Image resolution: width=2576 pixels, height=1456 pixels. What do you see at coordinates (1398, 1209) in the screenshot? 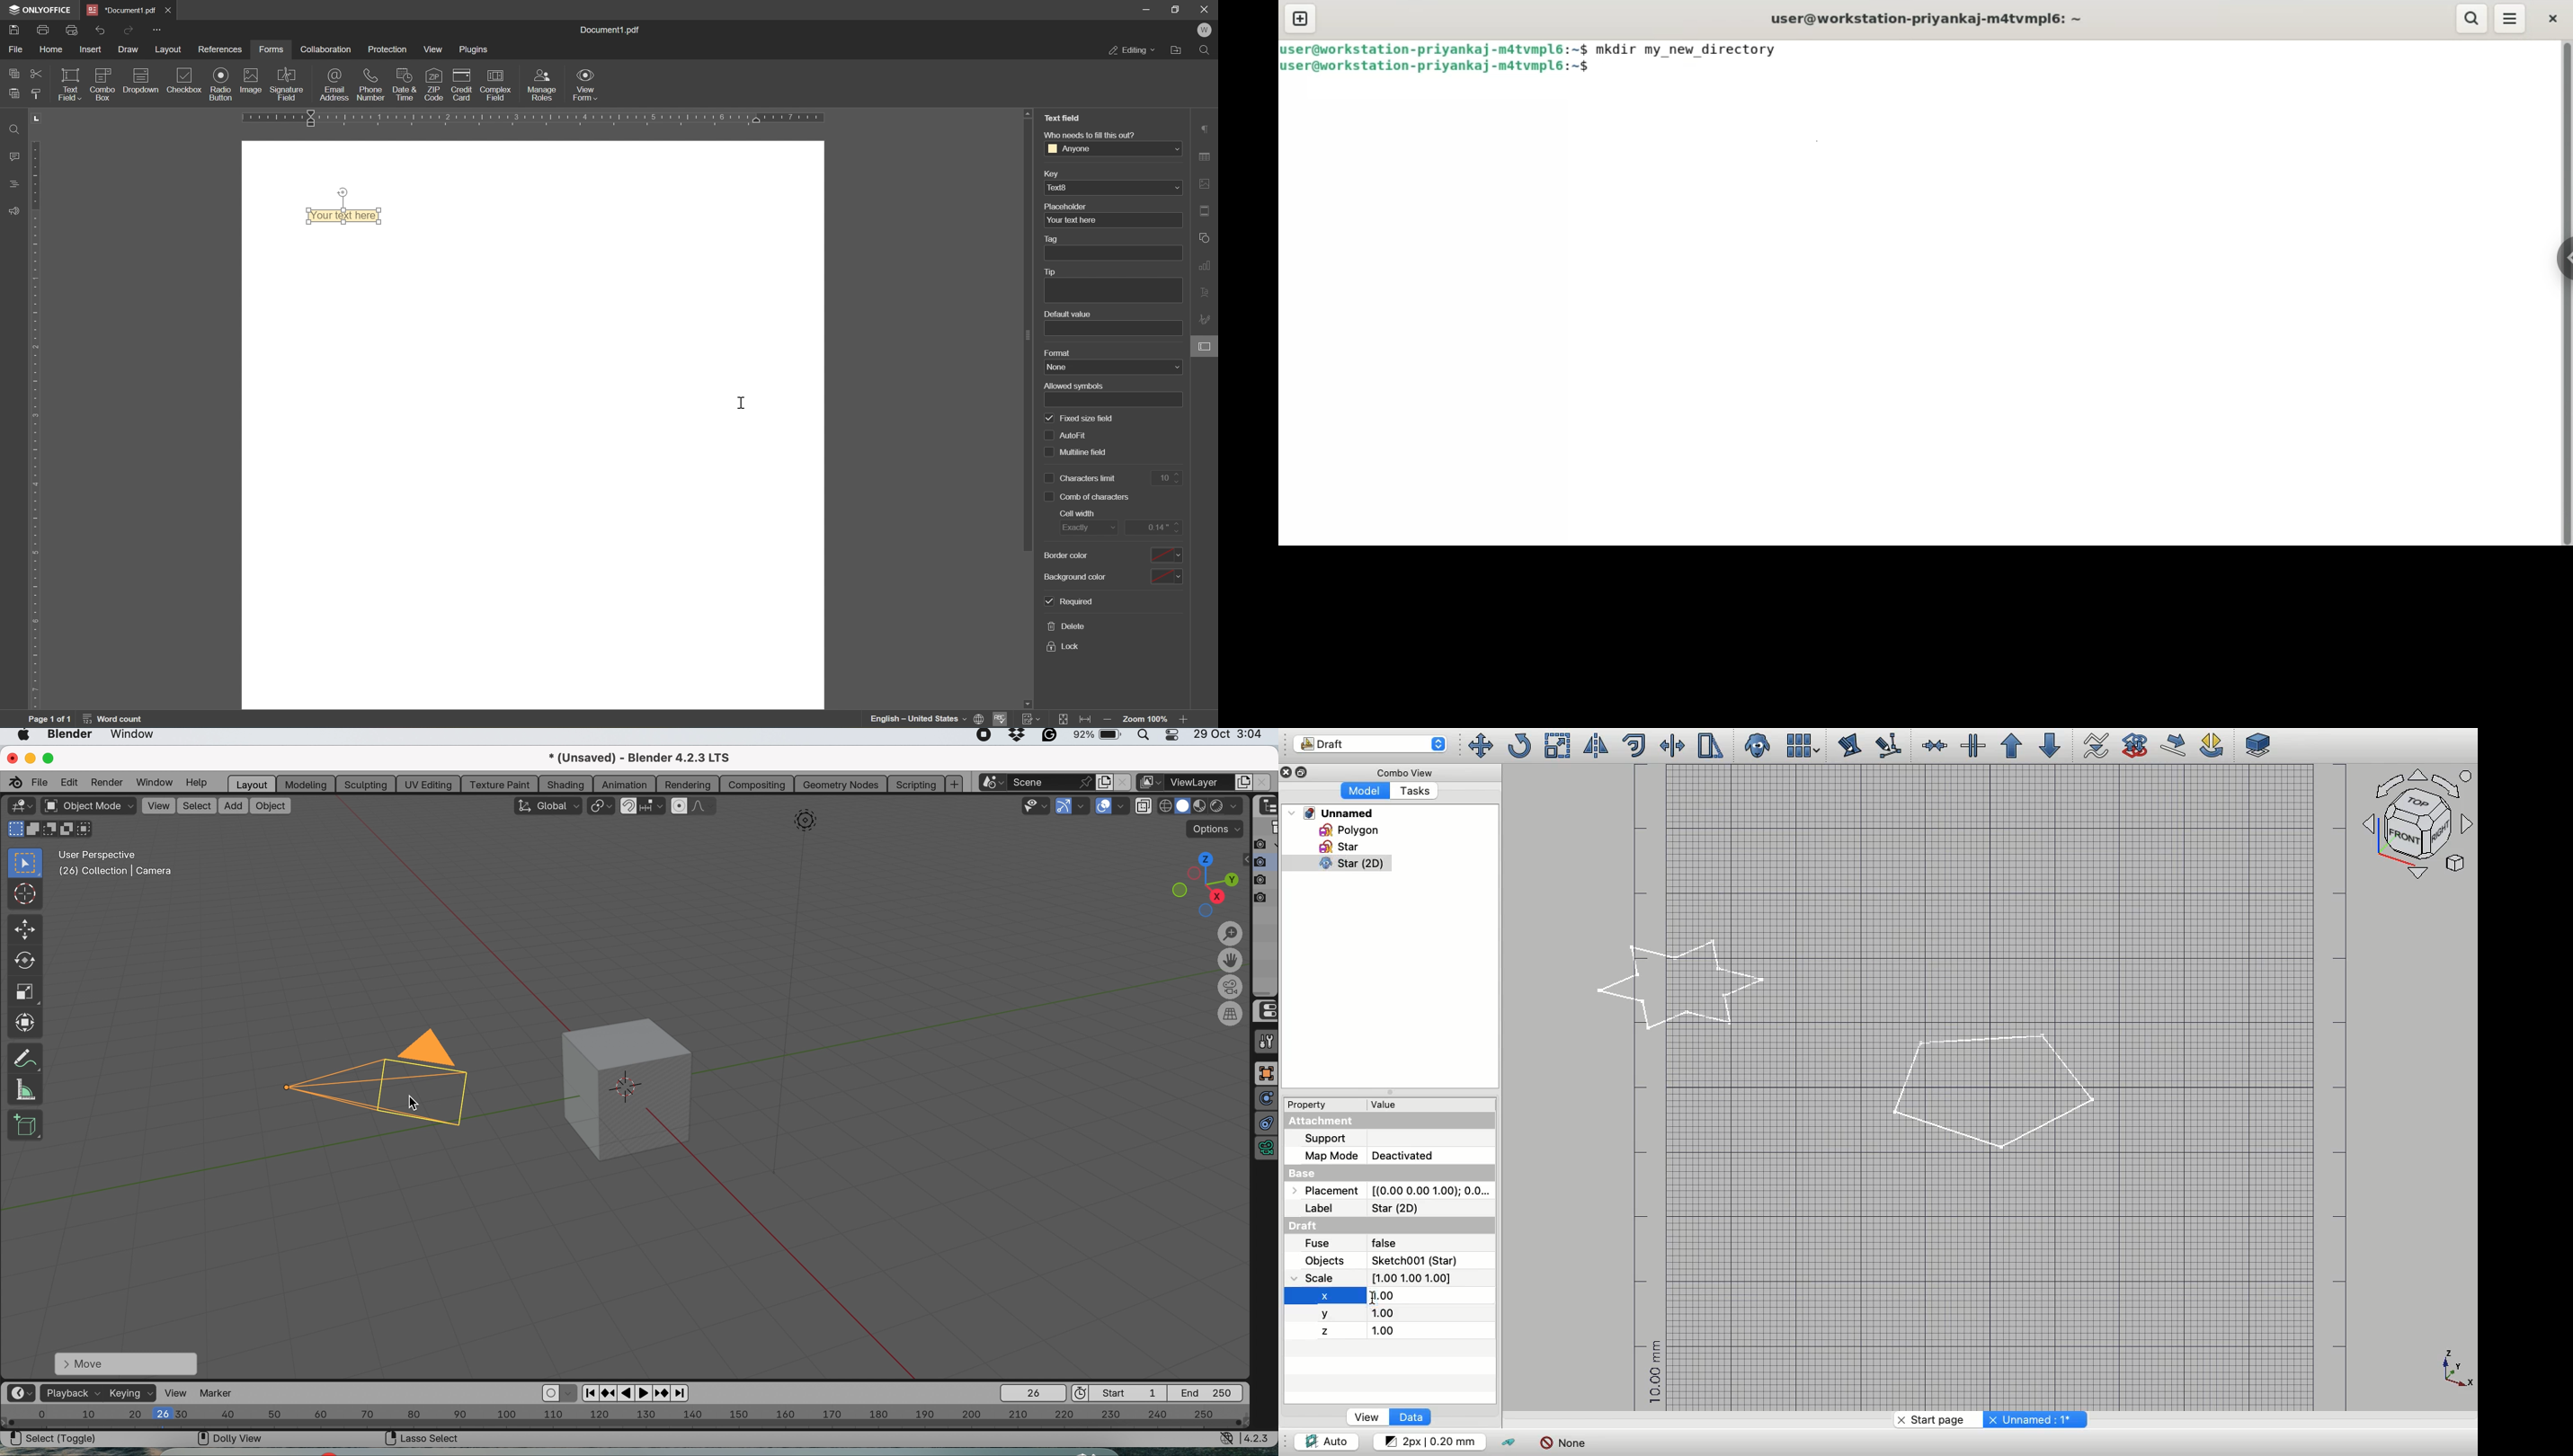
I see `Star (2D)` at bounding box center [1398, 1209].